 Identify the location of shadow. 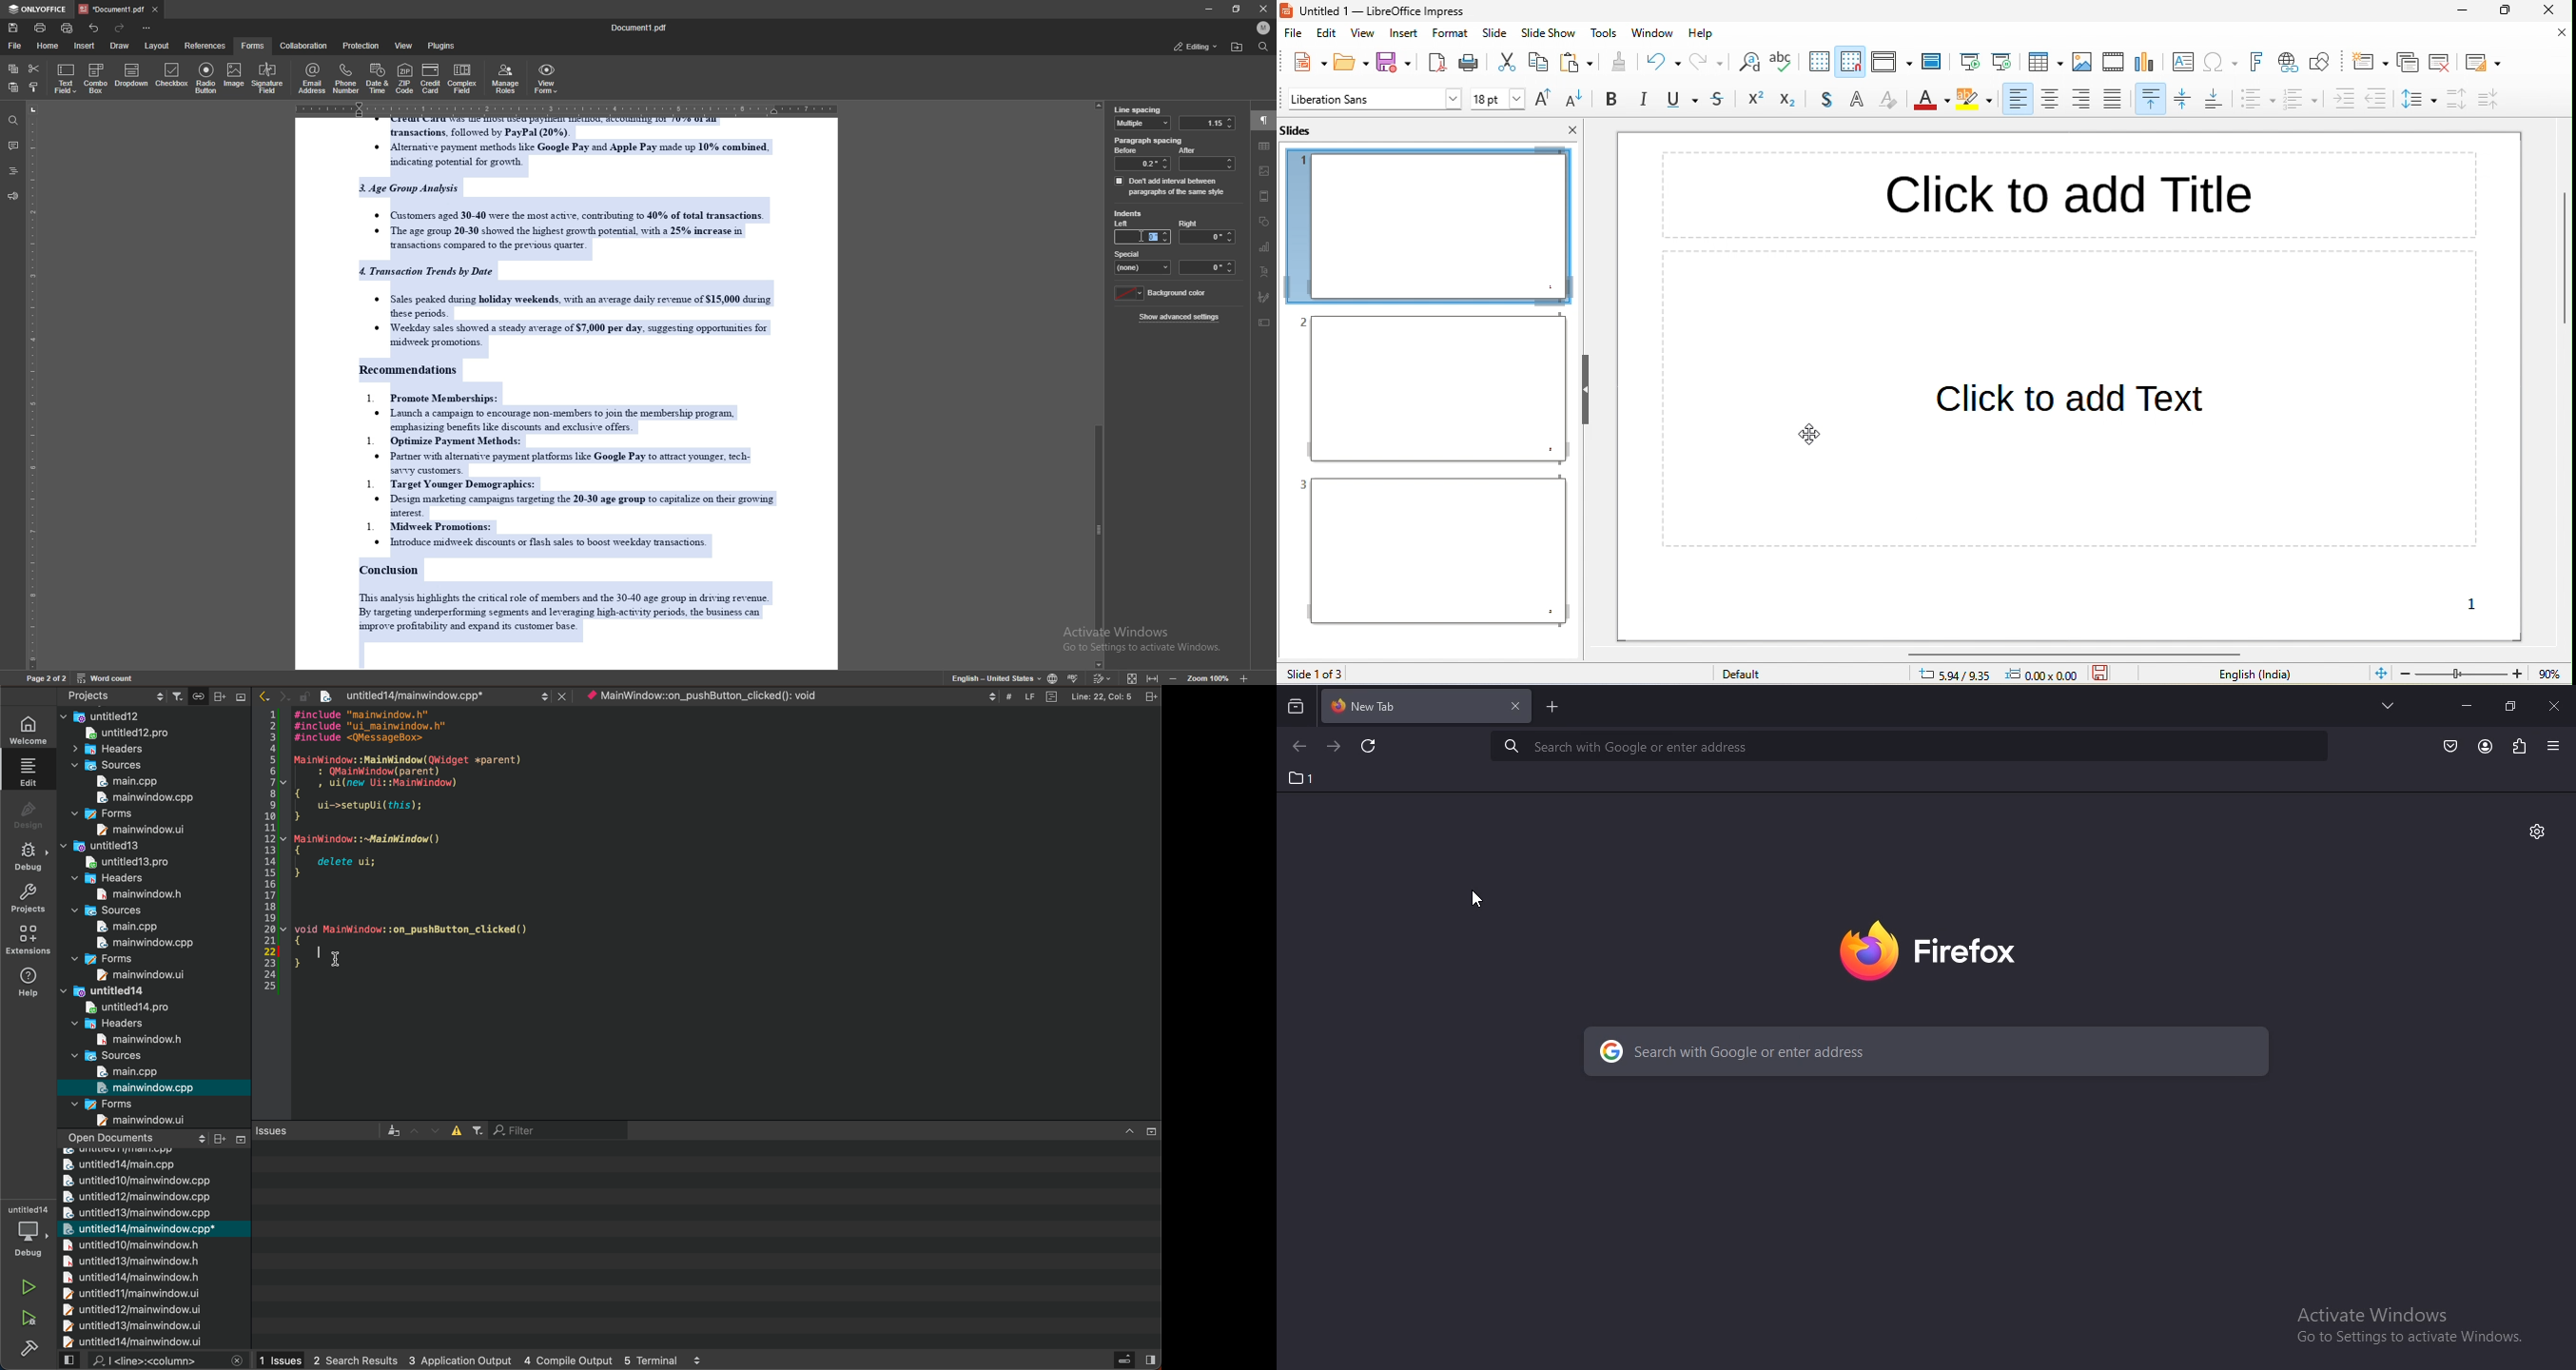
(1830, 101).